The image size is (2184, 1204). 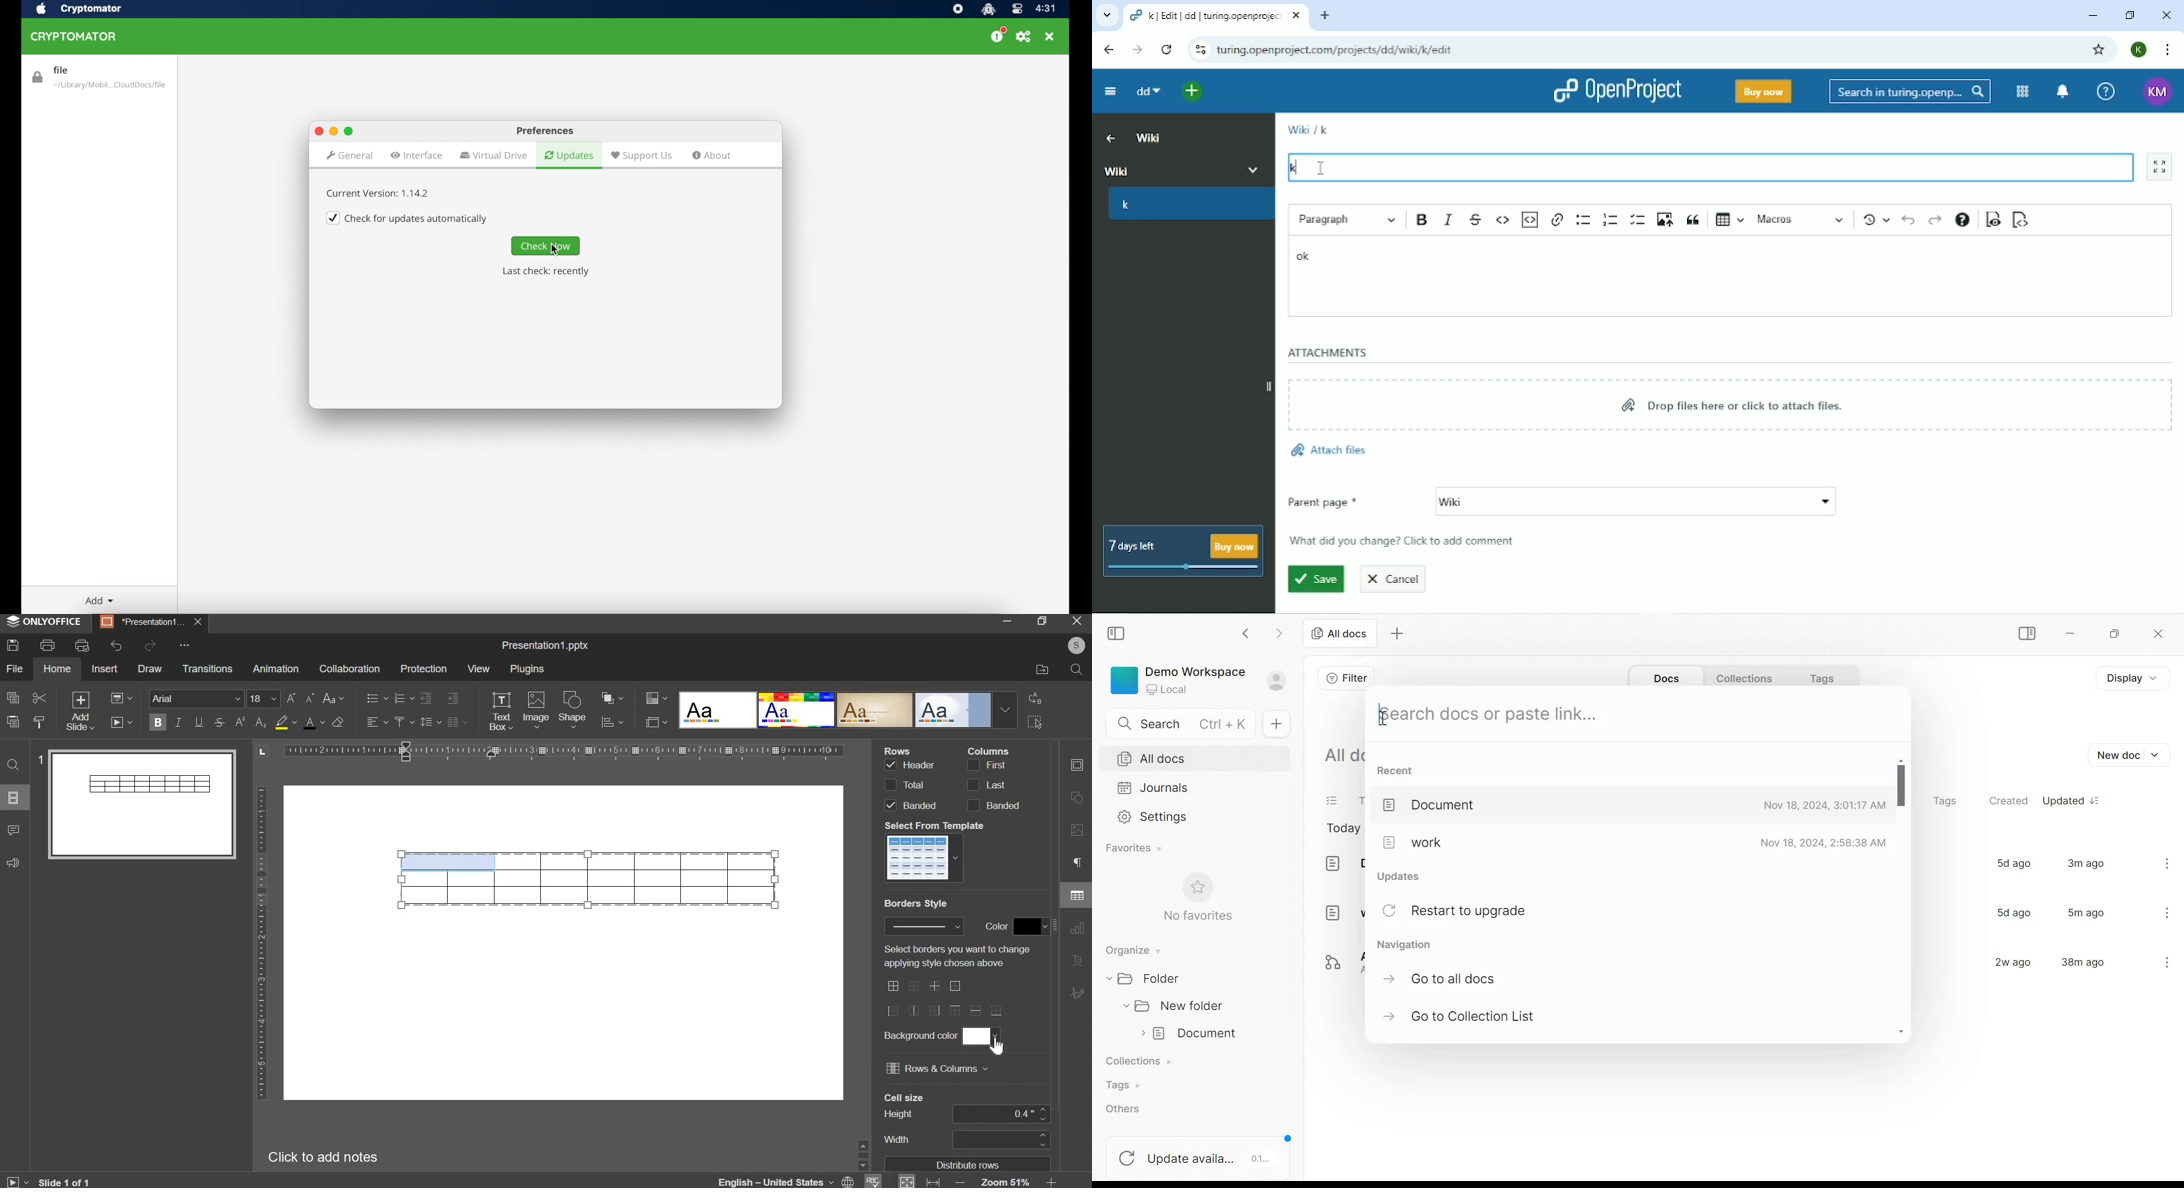 I want to click on kebab menu, so click(x=2168, y=913).